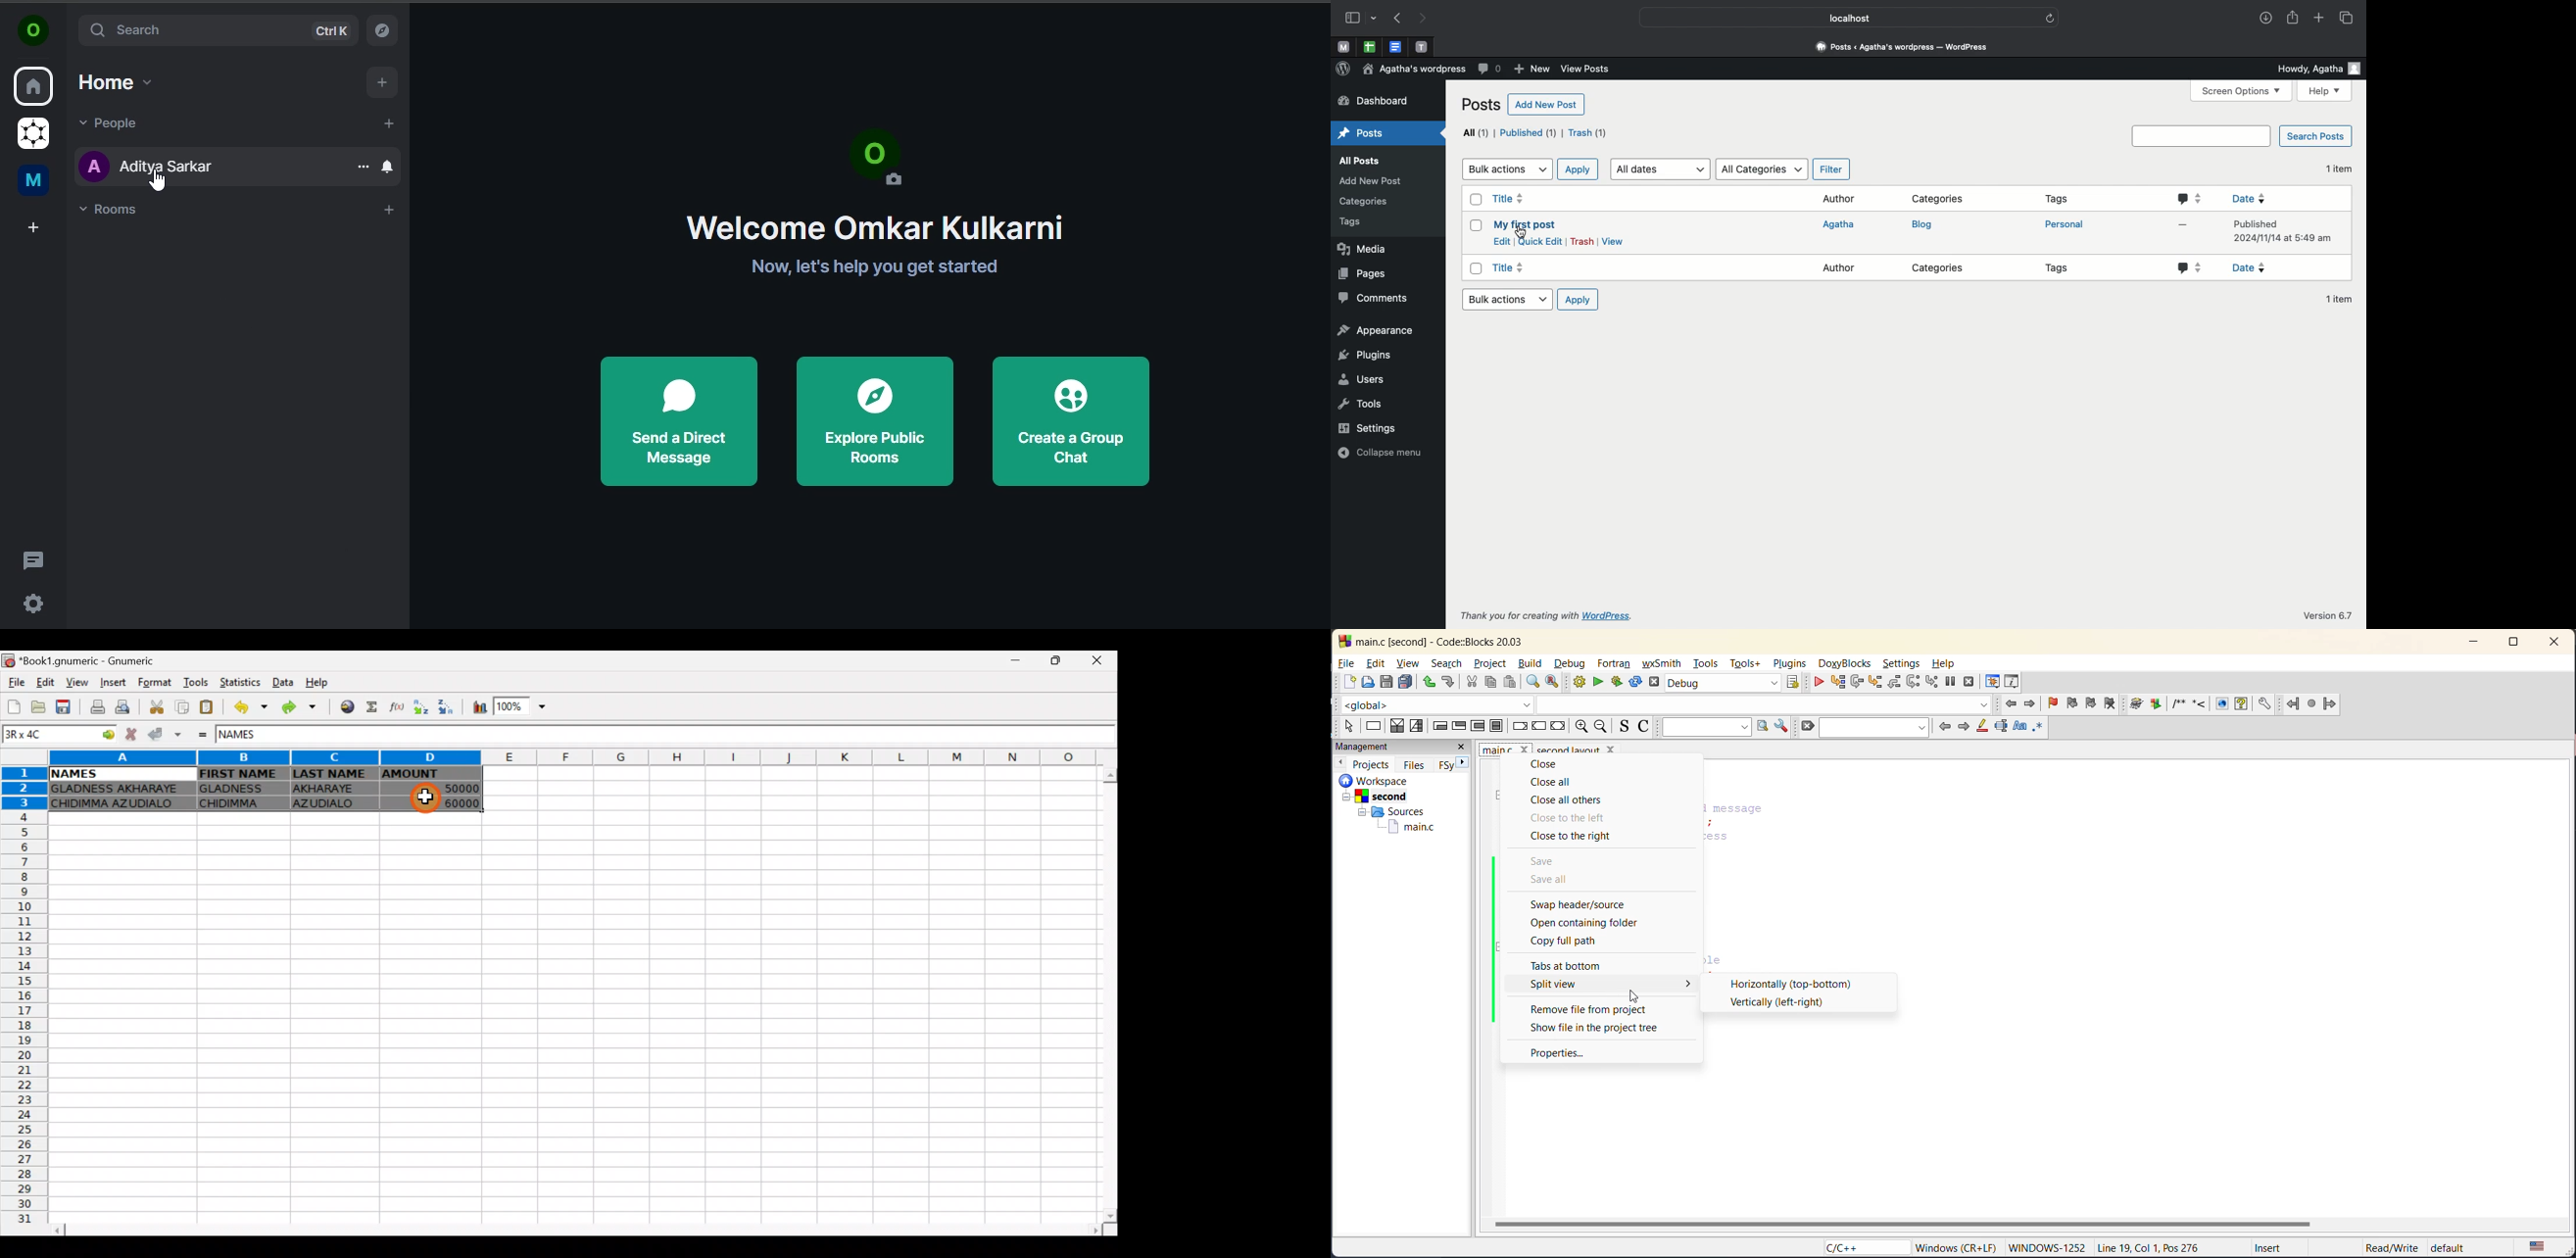  What do you see at coordinates (2556, 643) in the screenshot?
I see `close` at bounding box center [2556, 643].